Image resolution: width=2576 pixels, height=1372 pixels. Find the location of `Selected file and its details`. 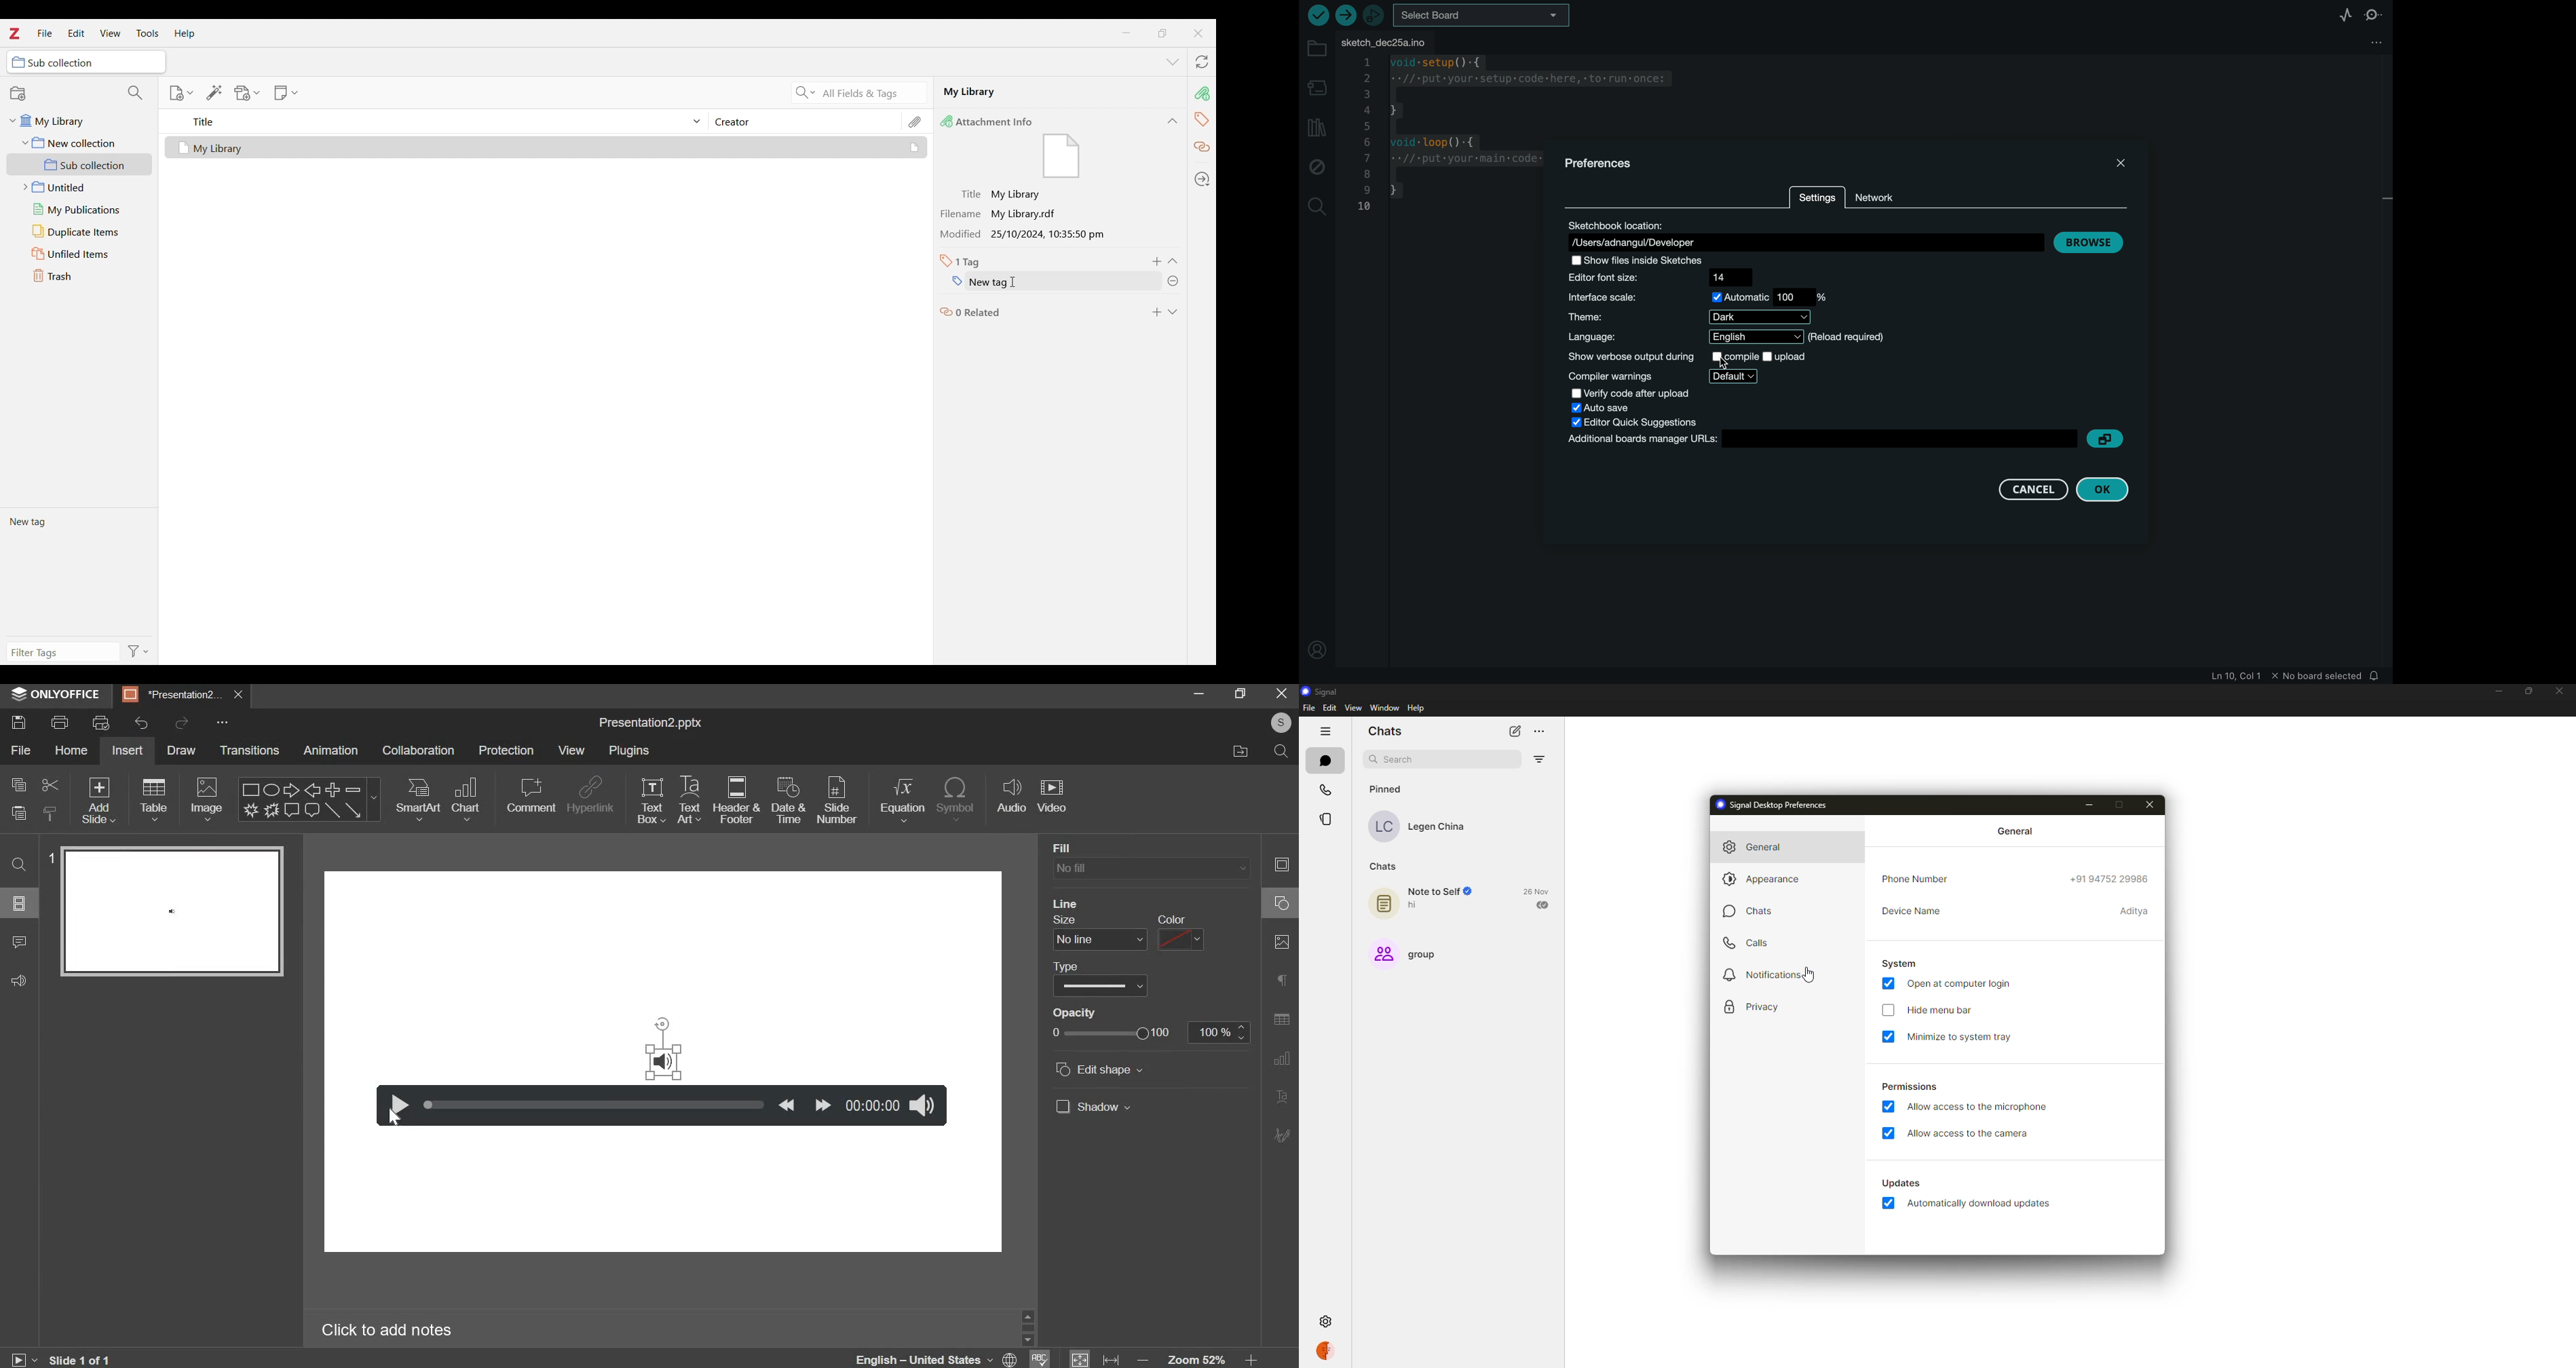

Selected file and its details is located at coordinates (547, 148).